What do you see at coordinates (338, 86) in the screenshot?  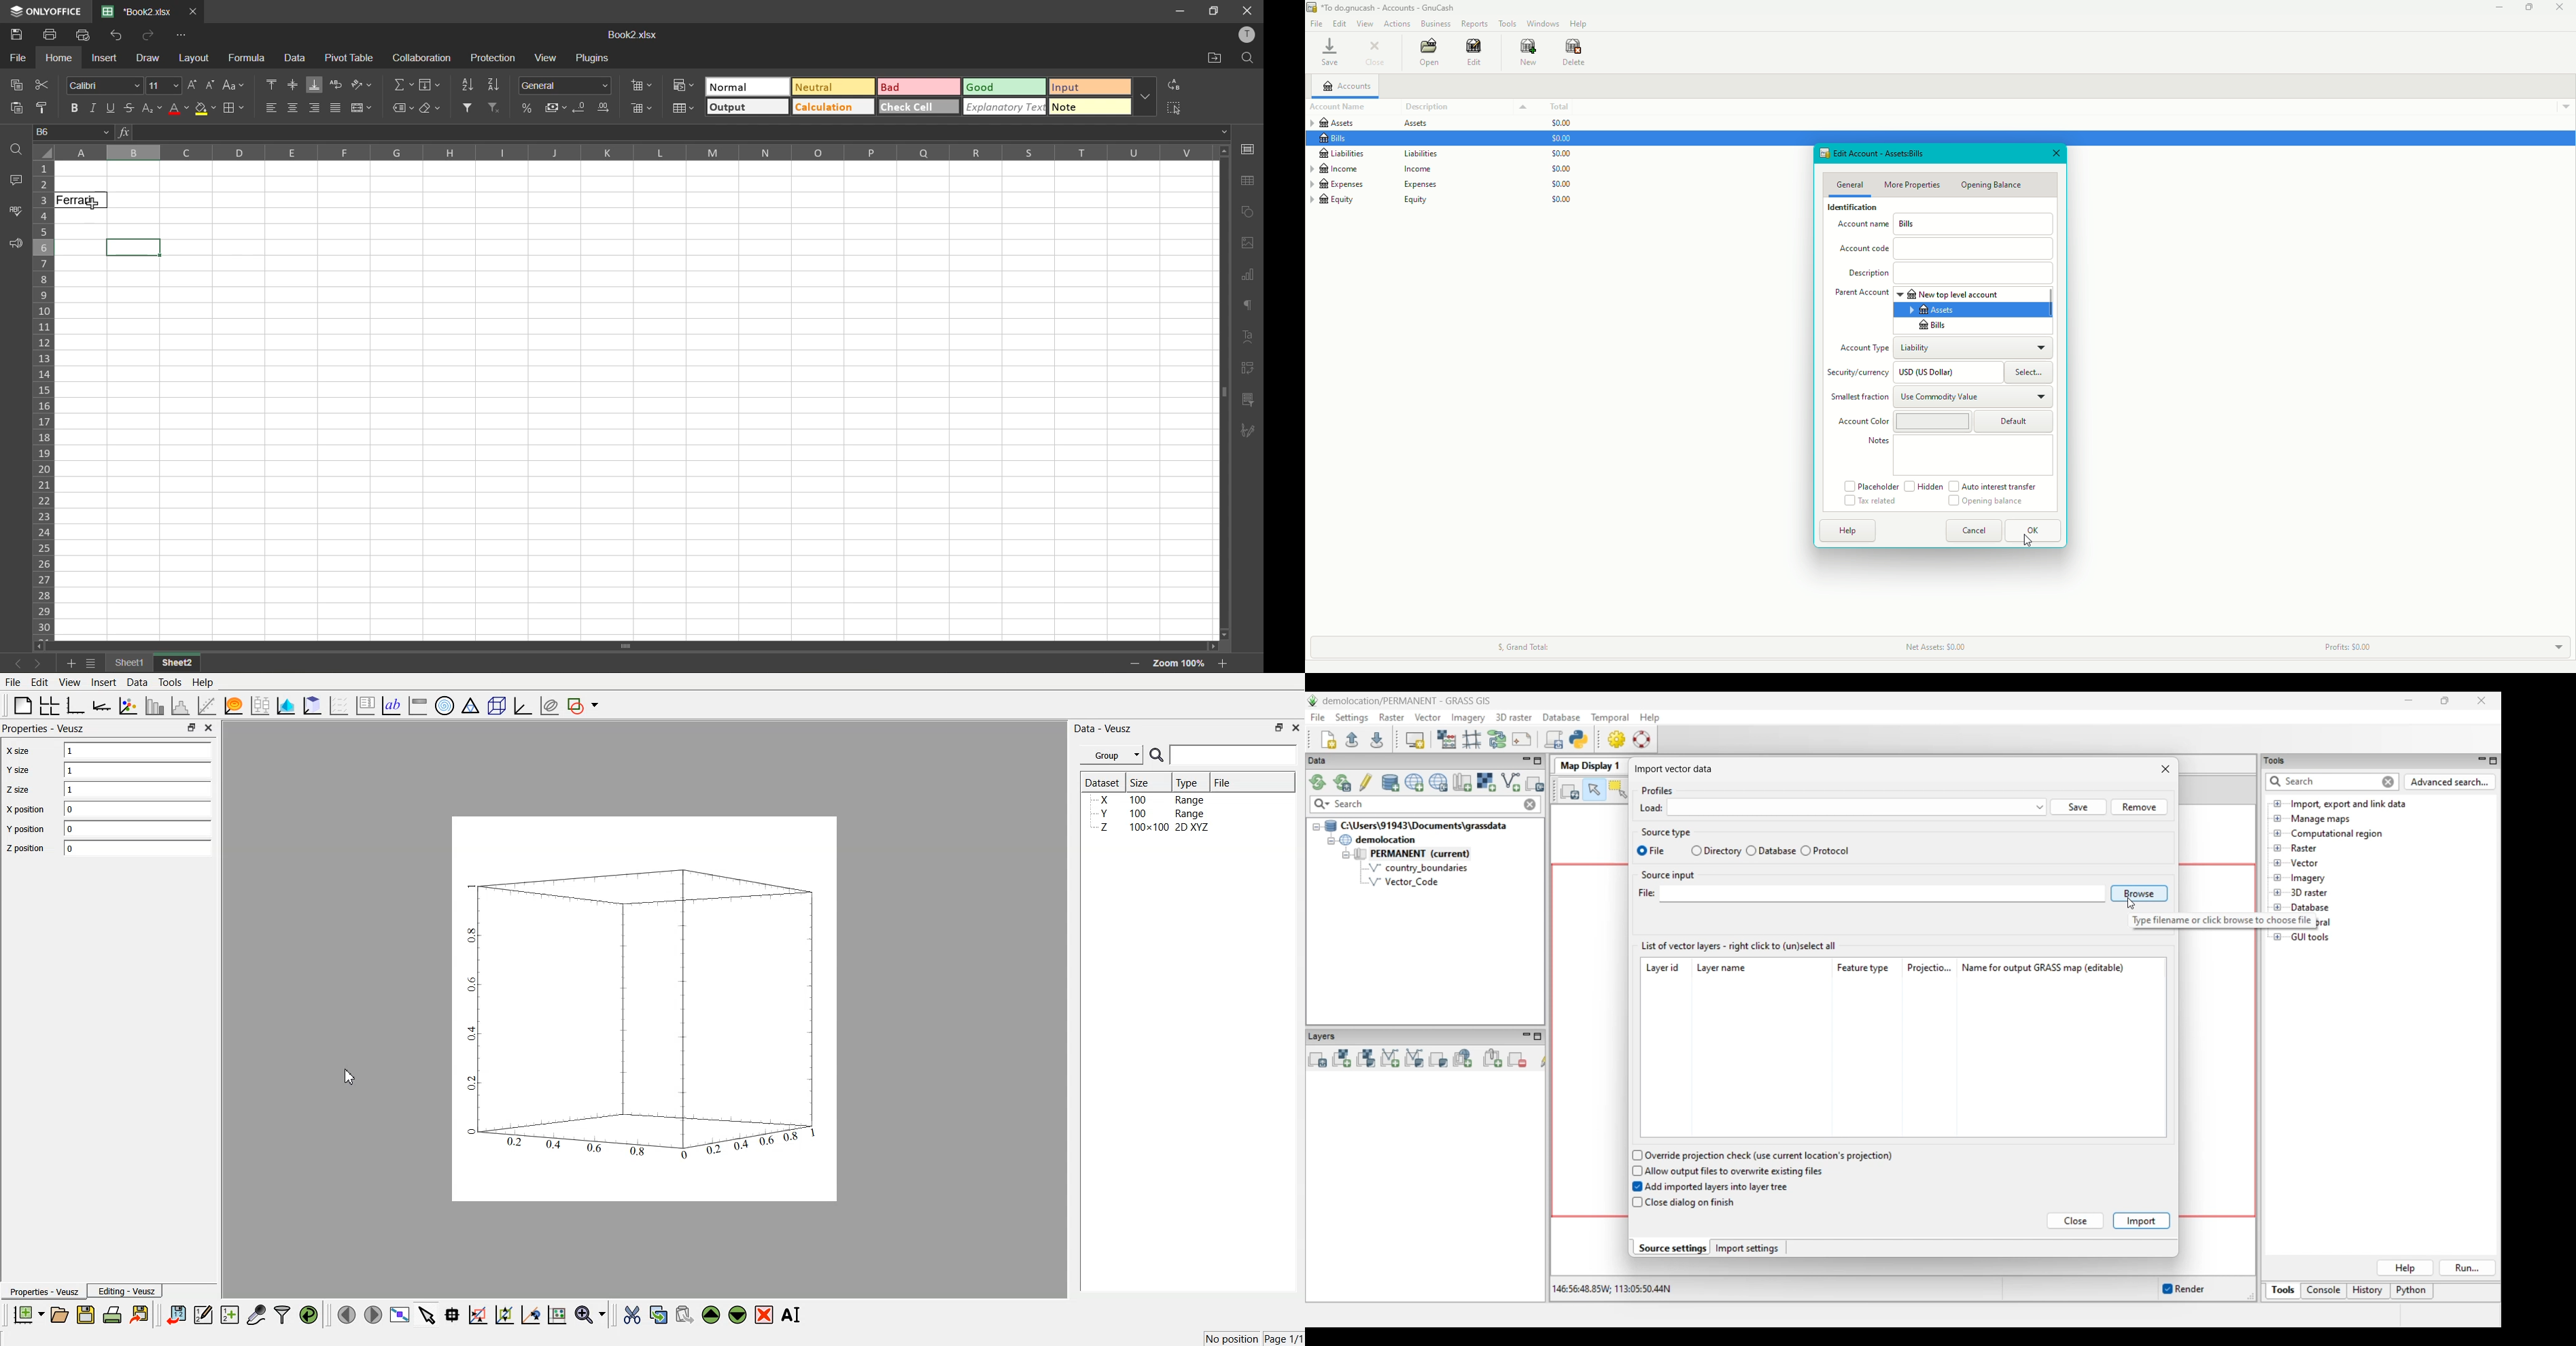 I see `wrap` at bounding box center [338, 86].